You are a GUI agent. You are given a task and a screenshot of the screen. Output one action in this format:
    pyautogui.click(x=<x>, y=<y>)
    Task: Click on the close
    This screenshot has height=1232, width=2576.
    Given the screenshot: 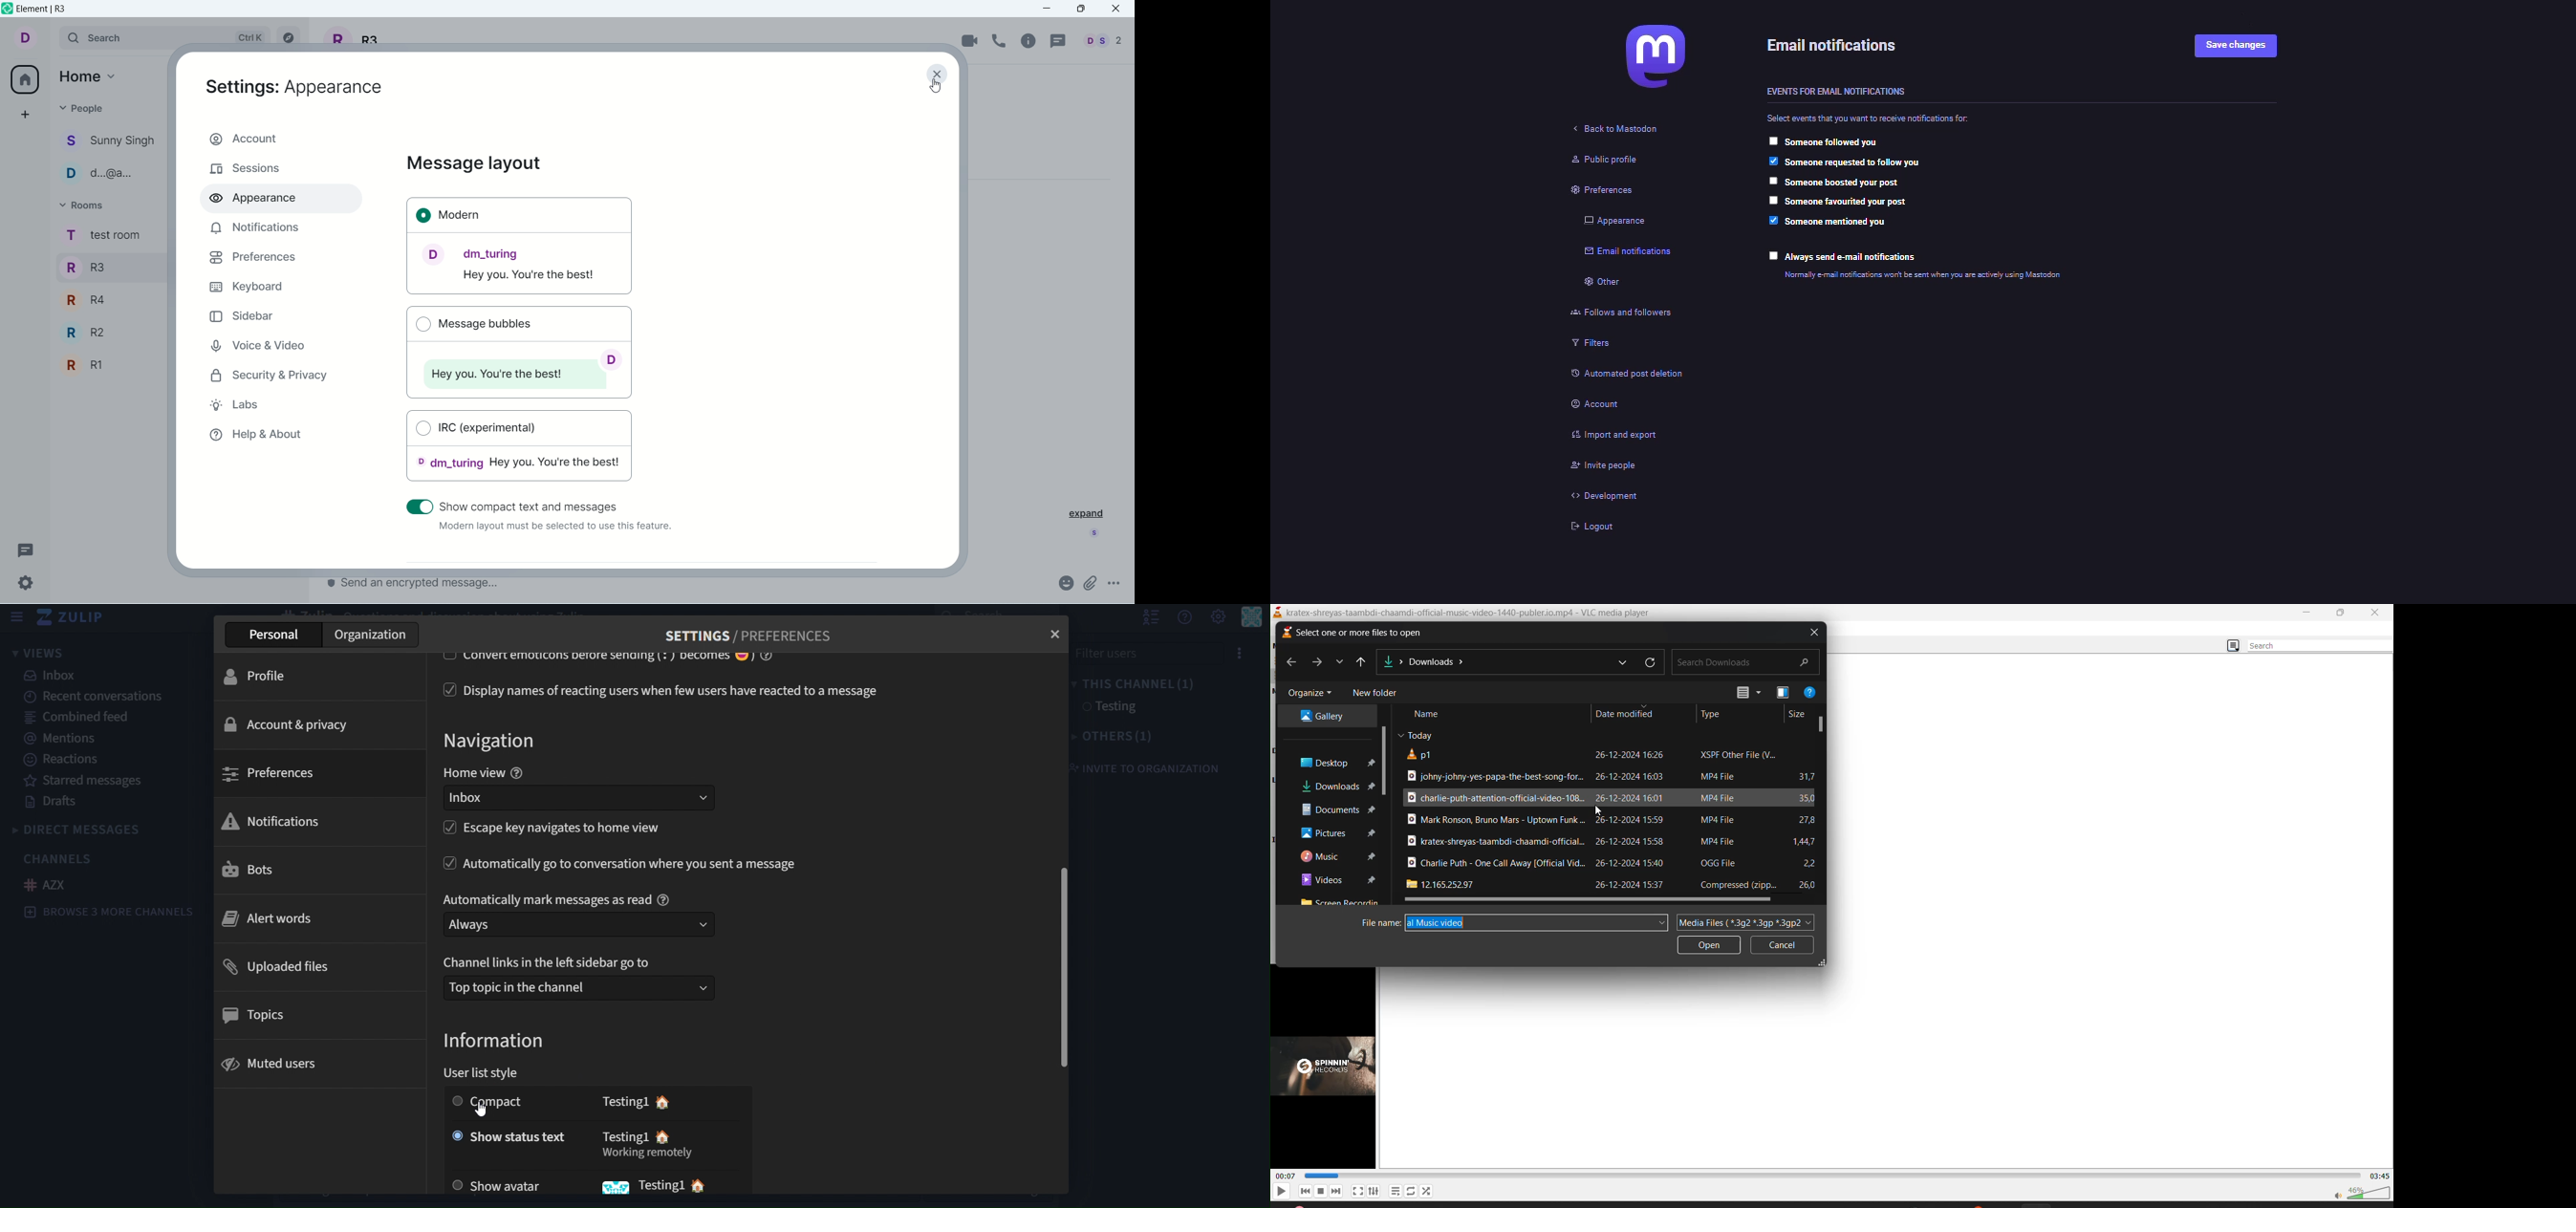 What is the action you would take?
    pyautogui.click(x=1058, y=632)
    